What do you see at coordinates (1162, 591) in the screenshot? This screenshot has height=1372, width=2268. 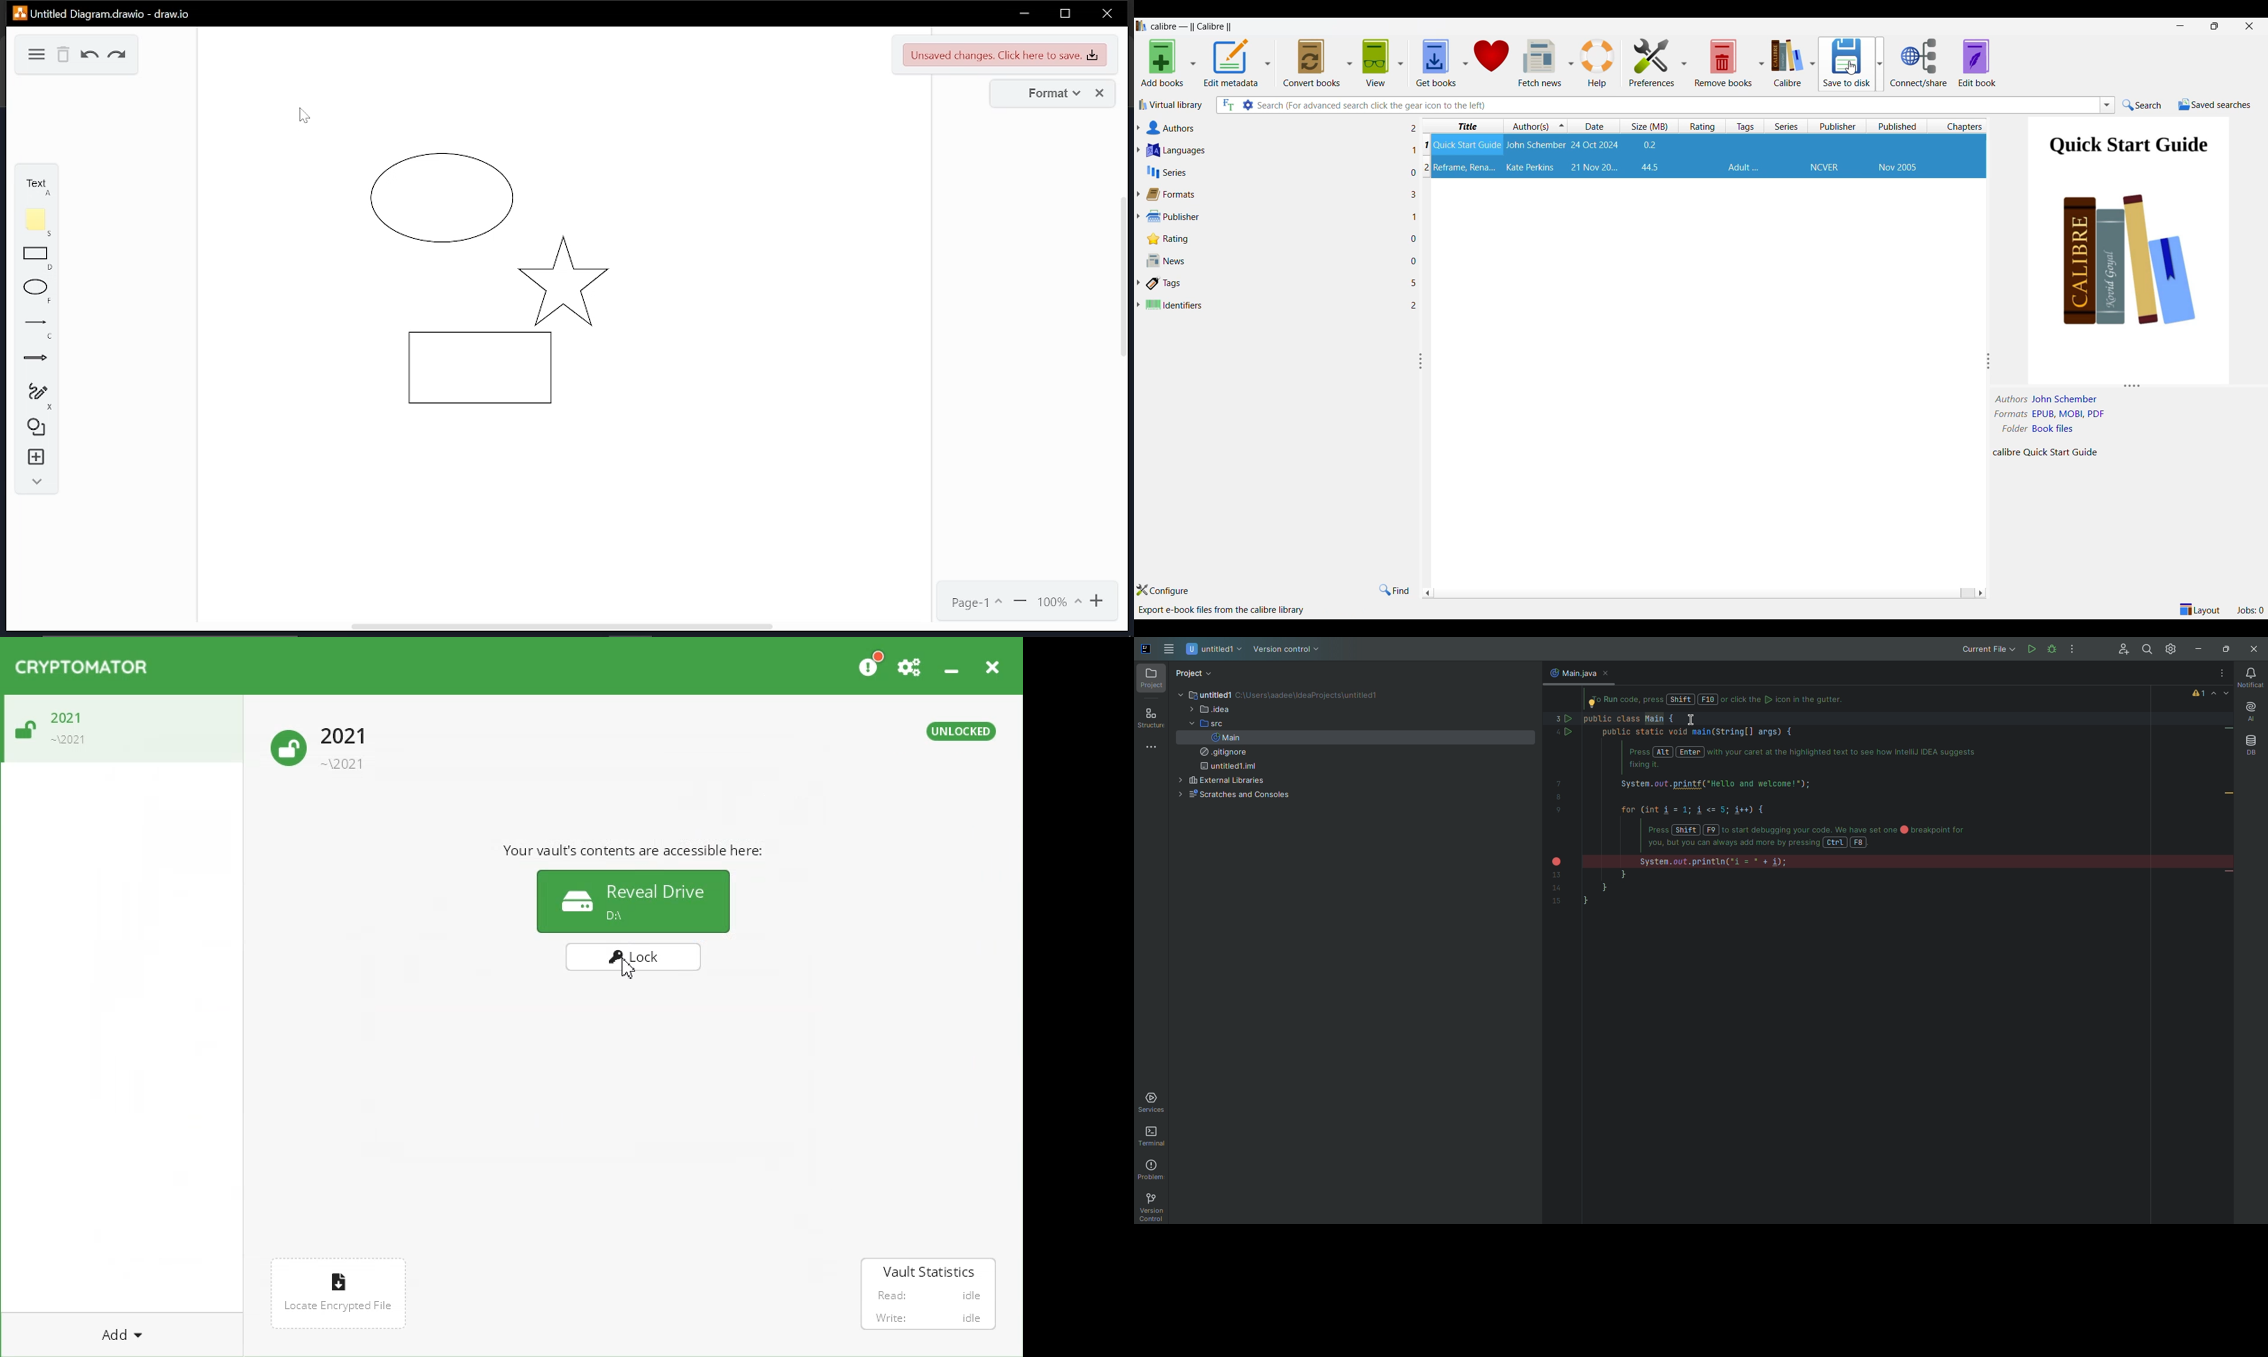 I see `Configure` at bounding box center [1162, 591].